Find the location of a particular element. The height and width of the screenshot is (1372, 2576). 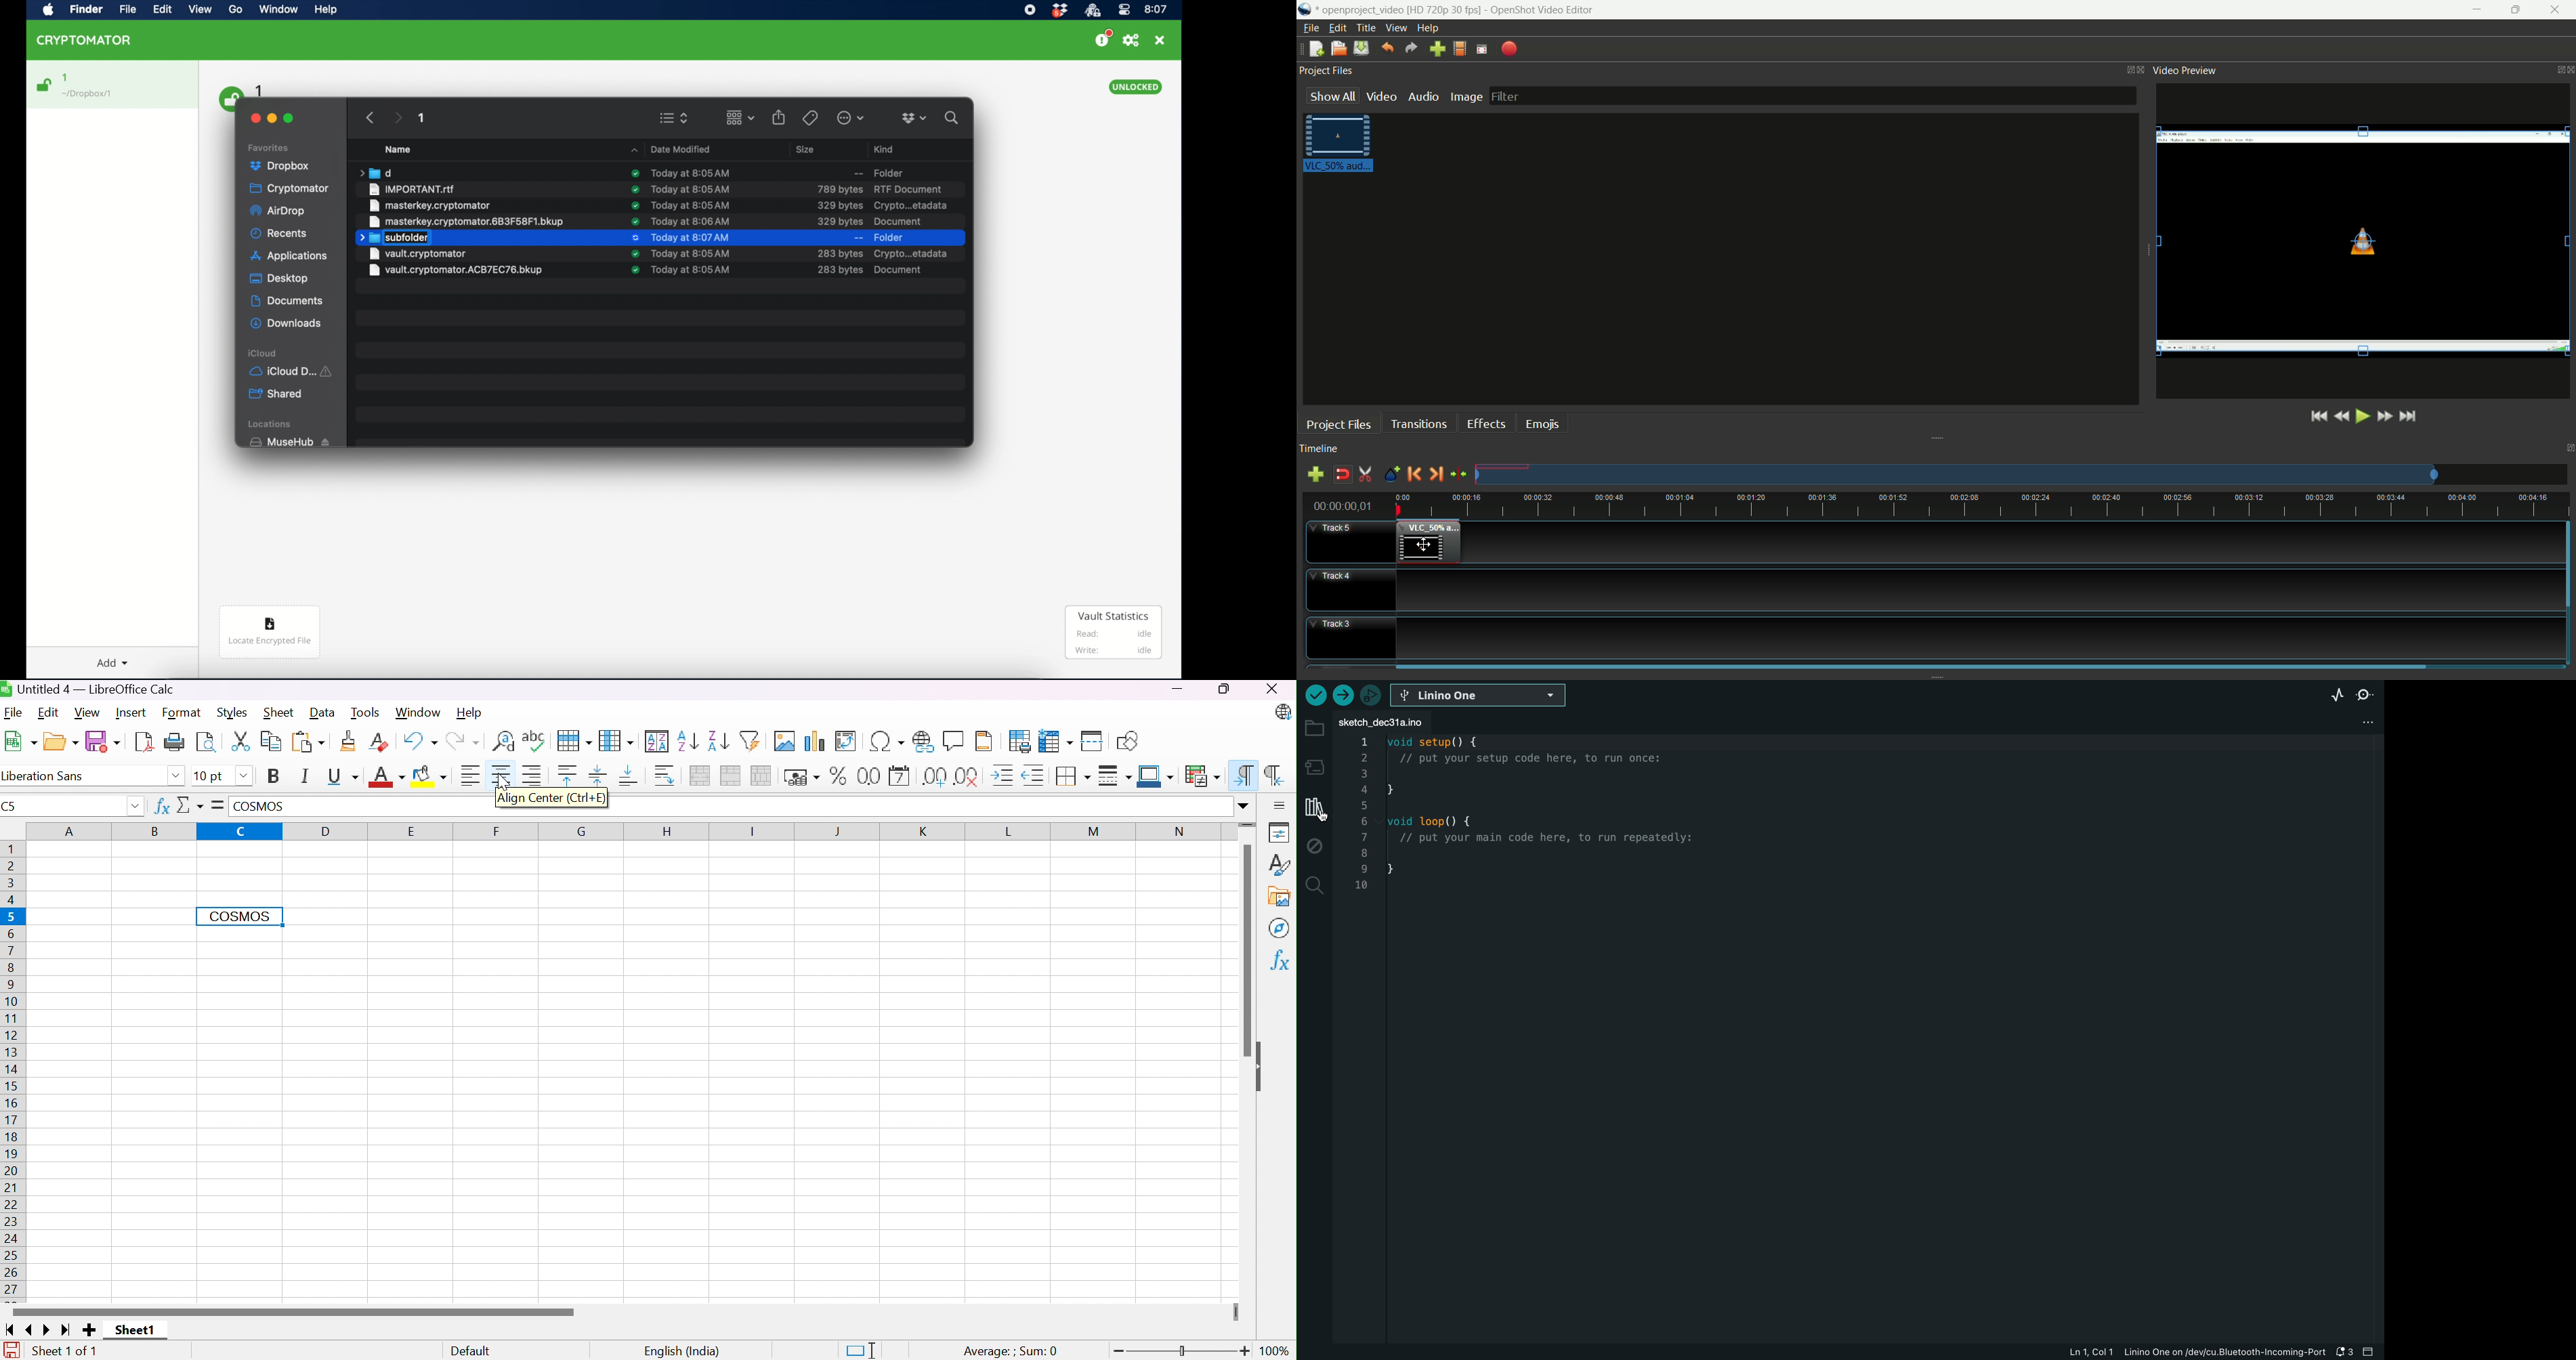

Gallery is located at coordinates (1282, 897).